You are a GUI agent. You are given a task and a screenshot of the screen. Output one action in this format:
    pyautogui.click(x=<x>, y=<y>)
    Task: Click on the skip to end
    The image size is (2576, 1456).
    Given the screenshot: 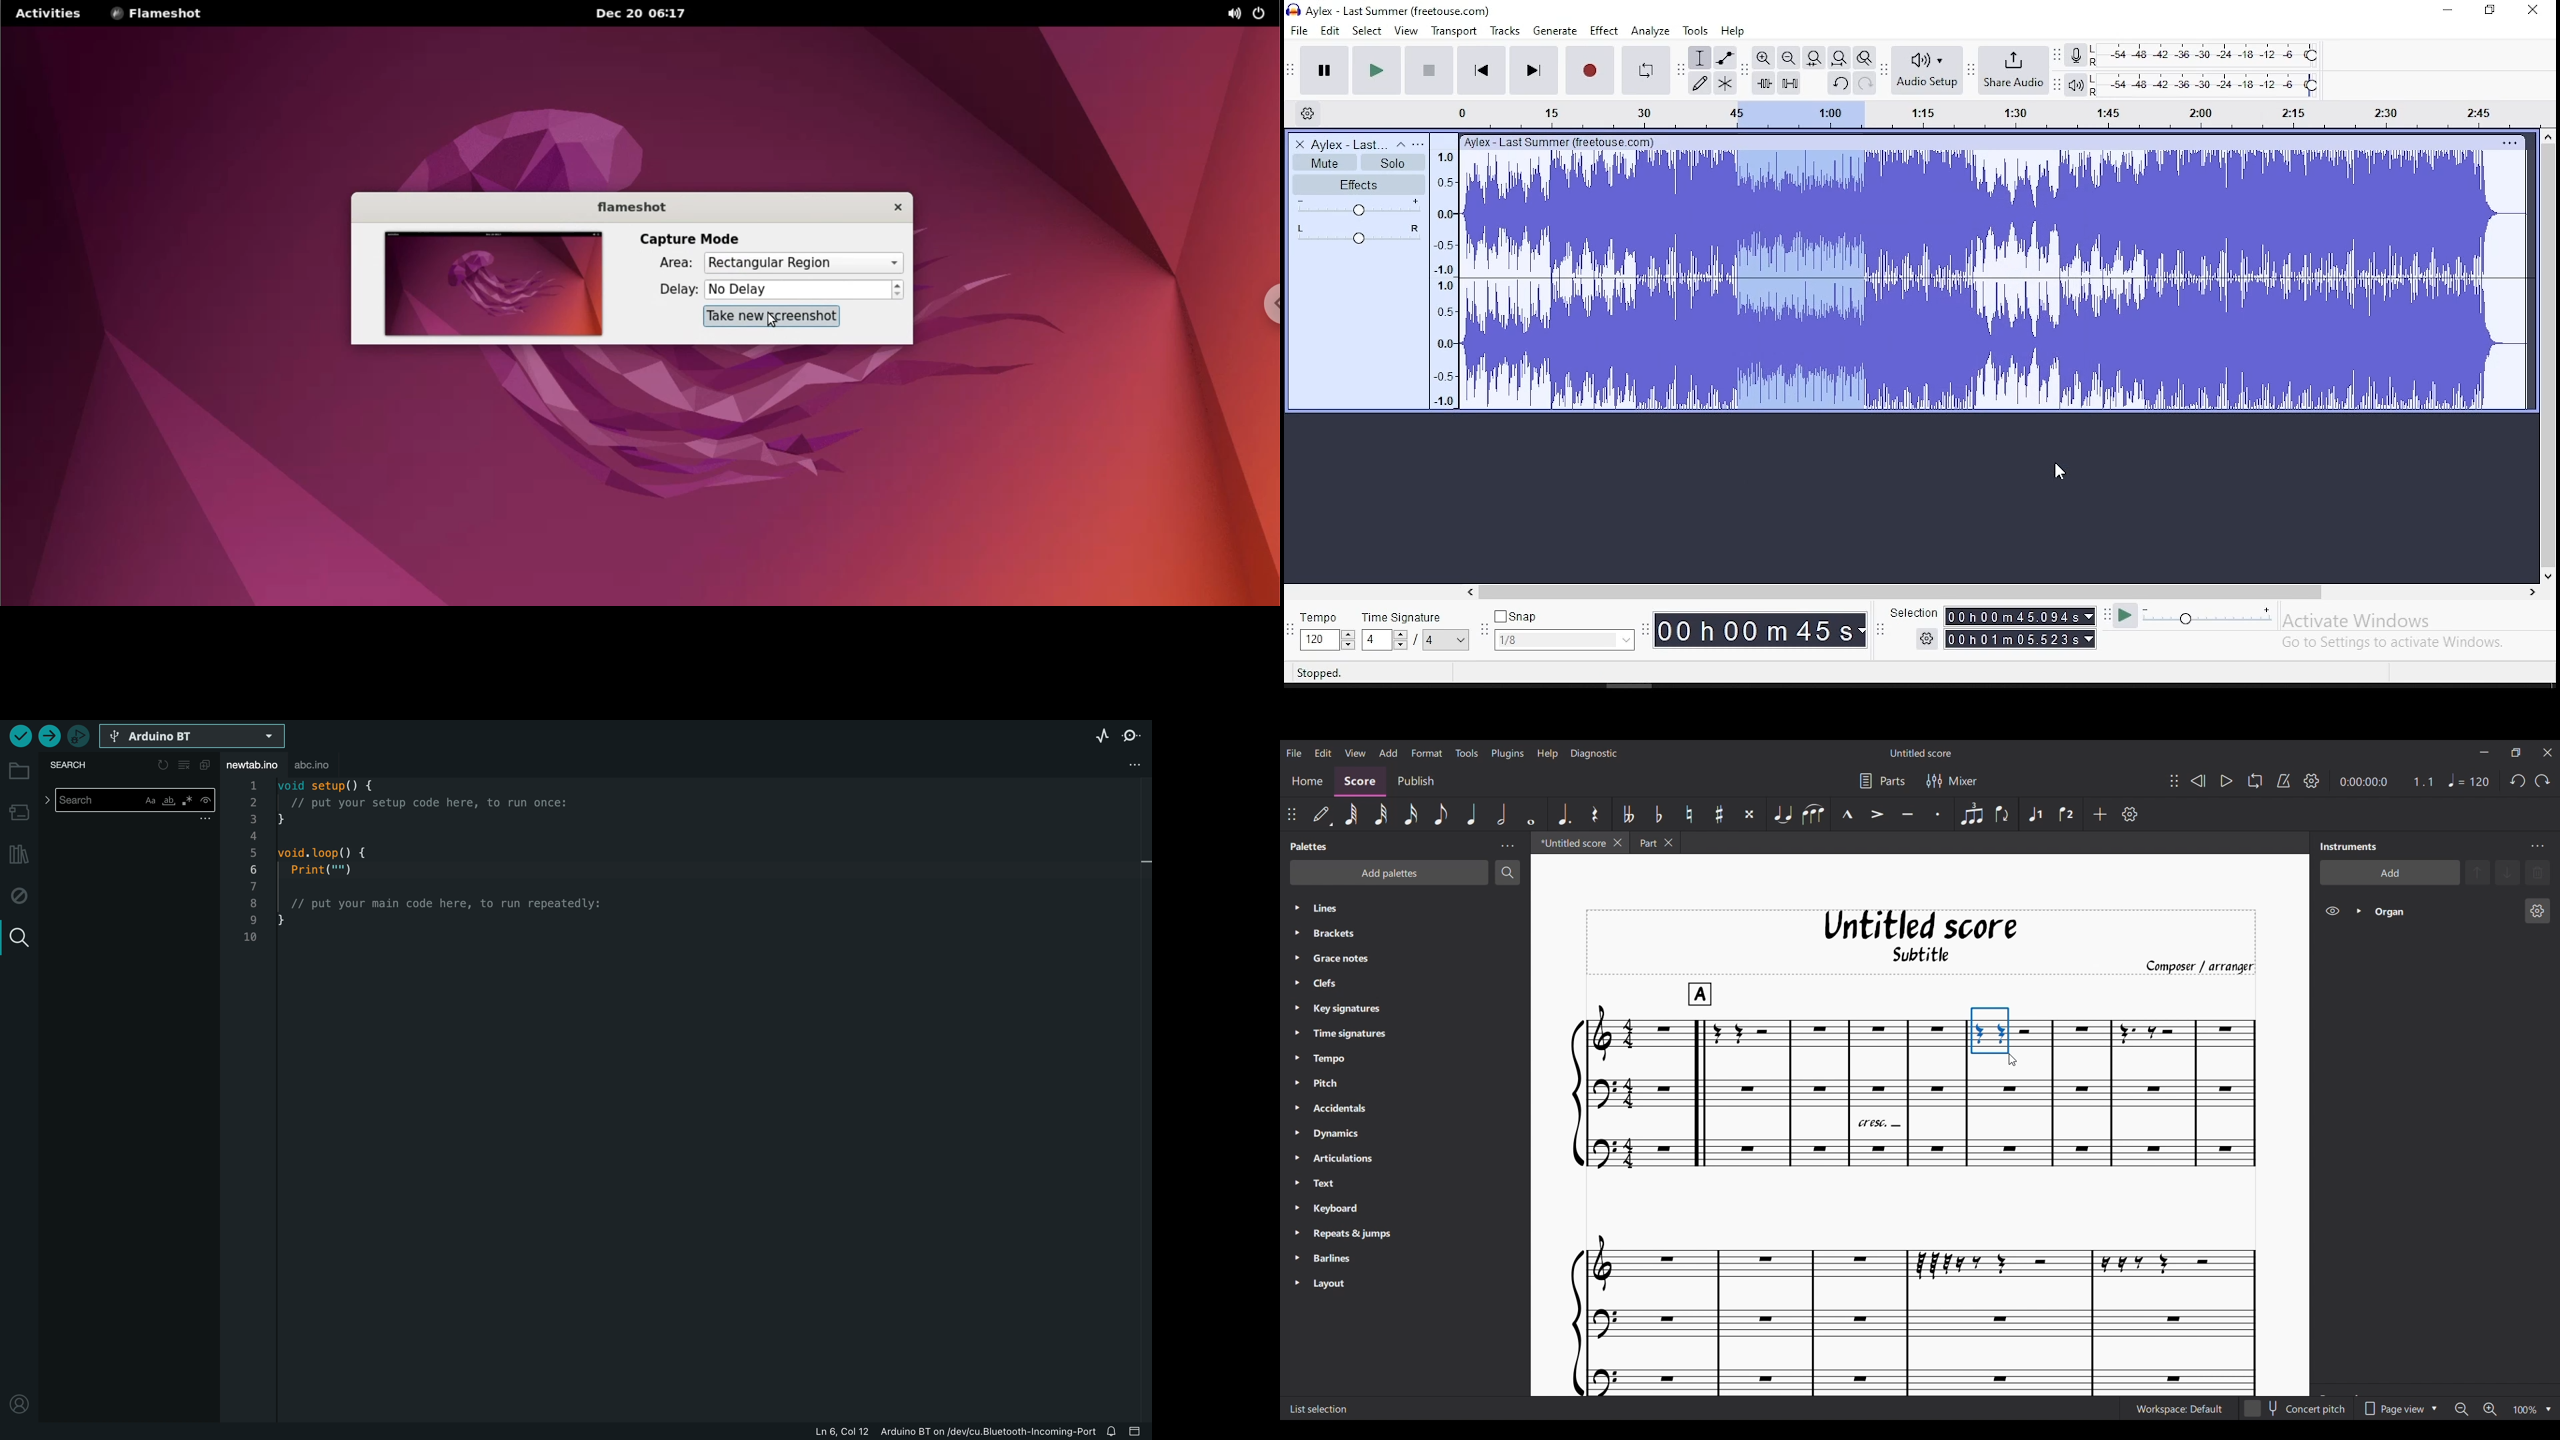 What is the action you would take?
    pyautogui.click(x=1534, y=71)
    